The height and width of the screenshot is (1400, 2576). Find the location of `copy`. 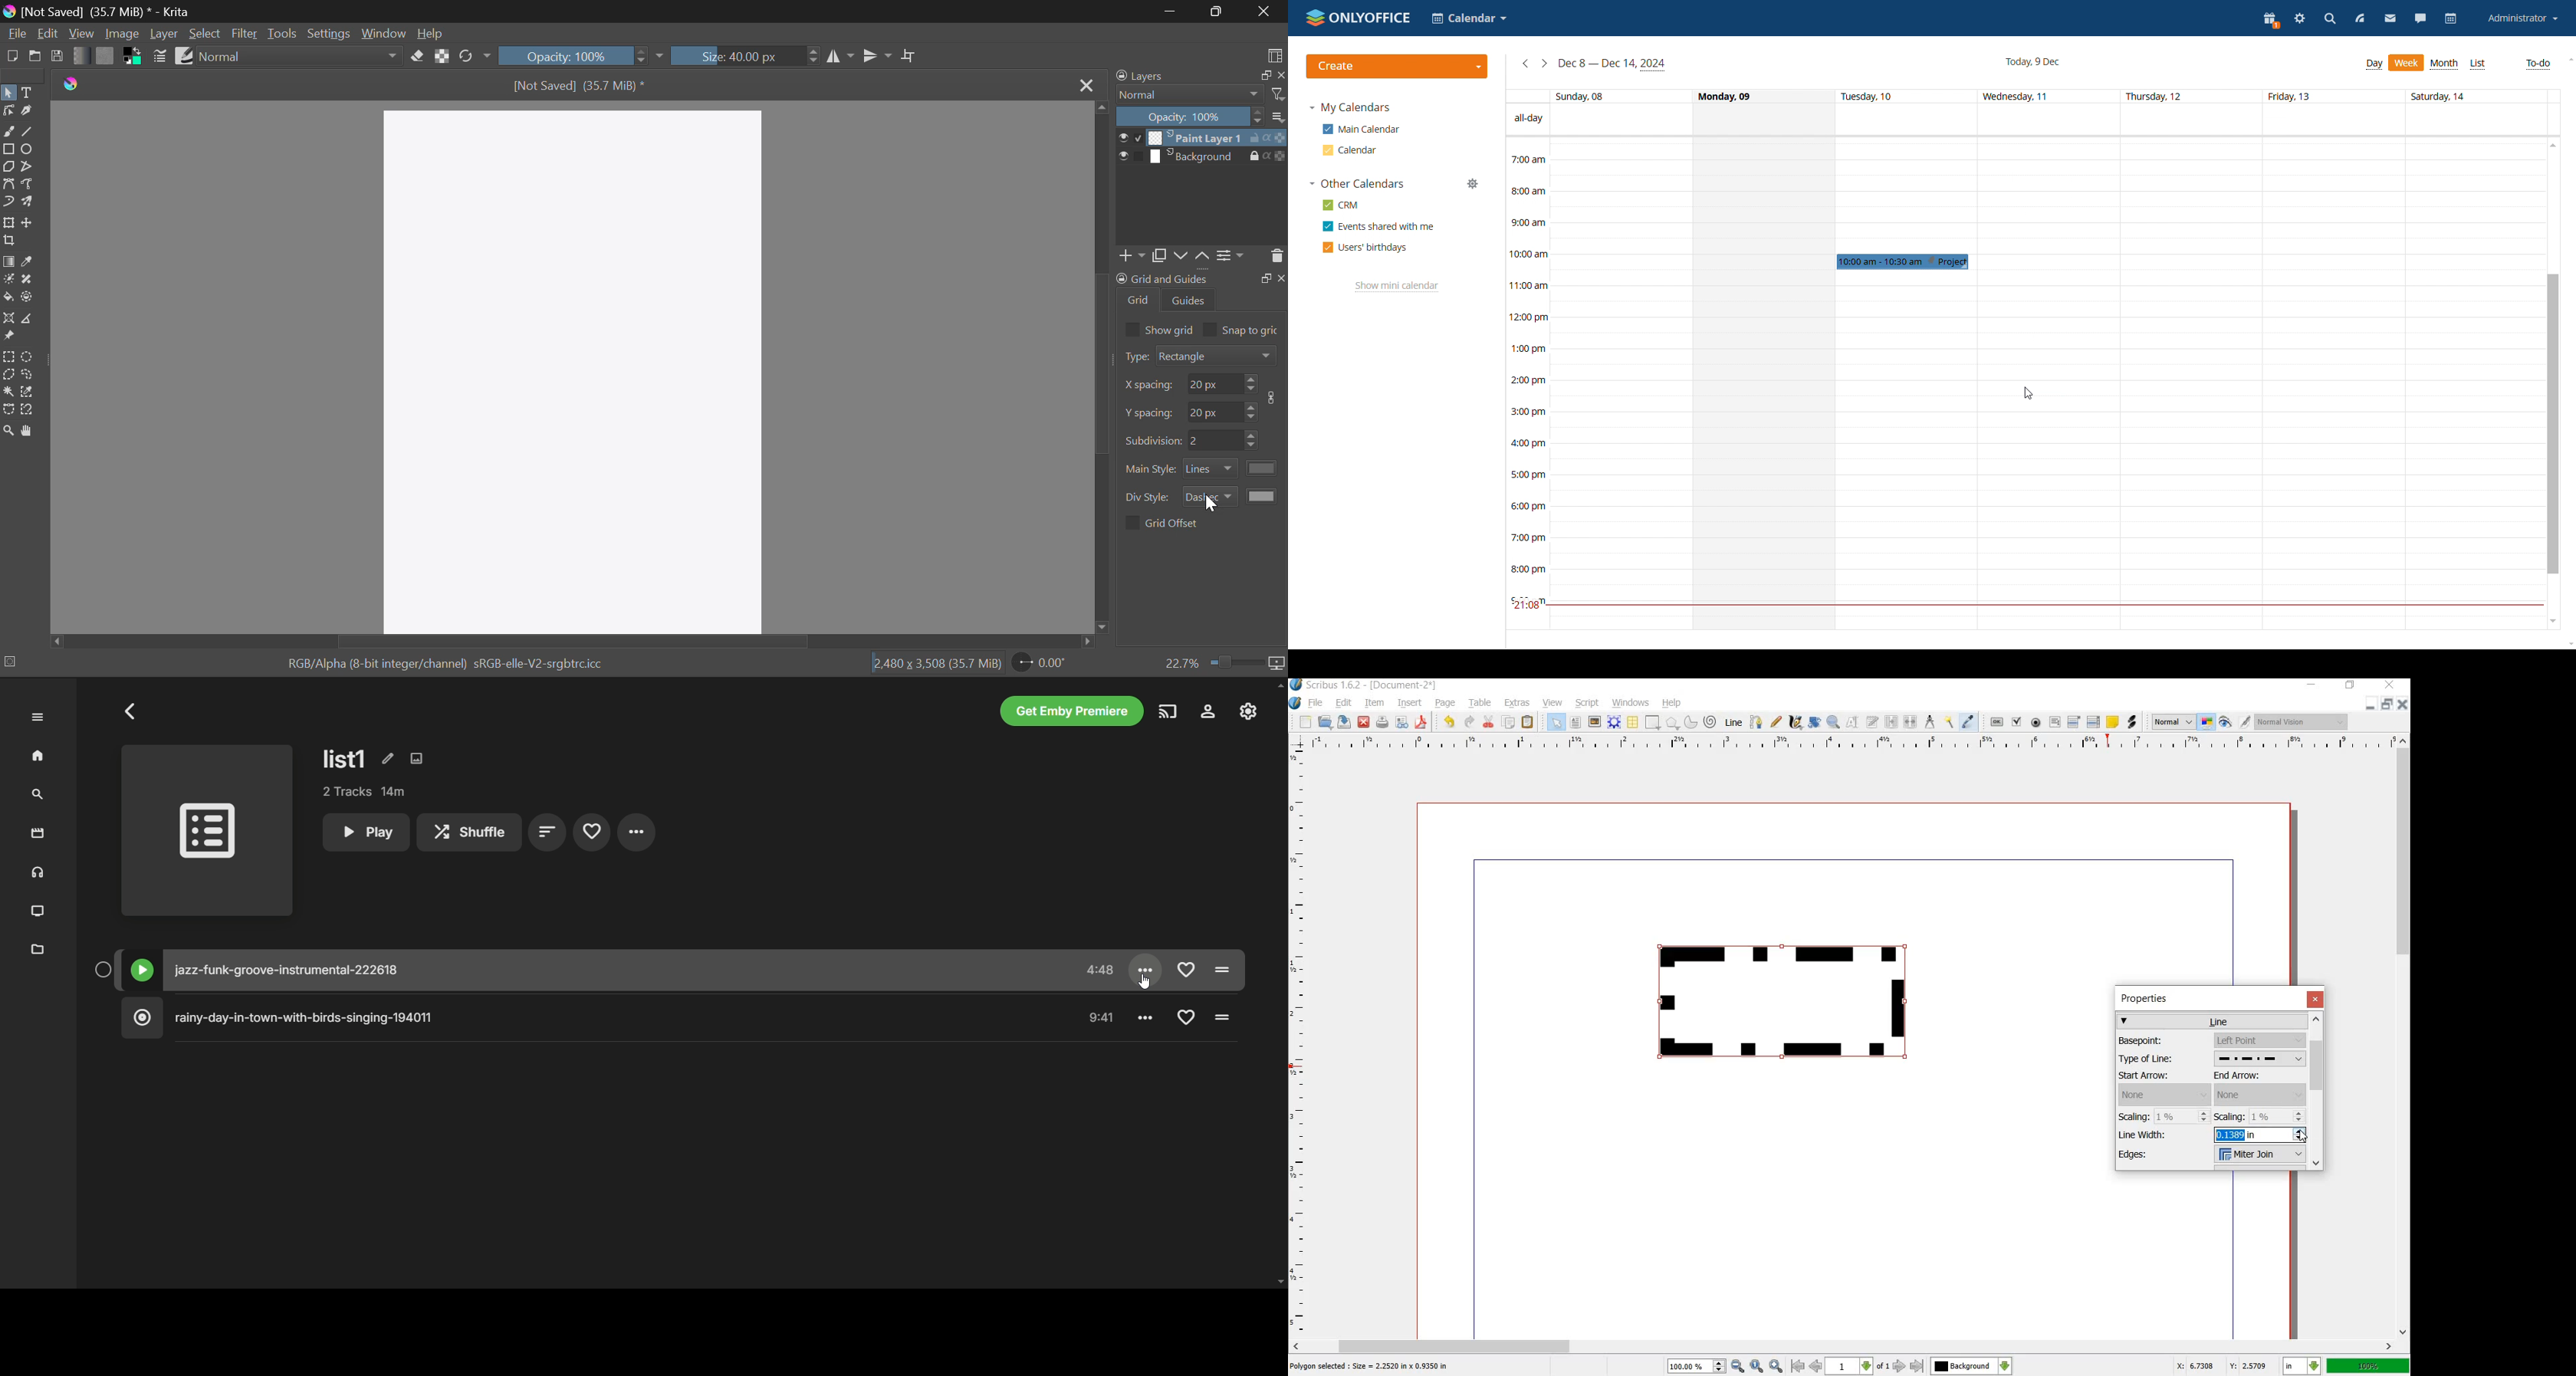

copy is located at coordinates (1263, 74).